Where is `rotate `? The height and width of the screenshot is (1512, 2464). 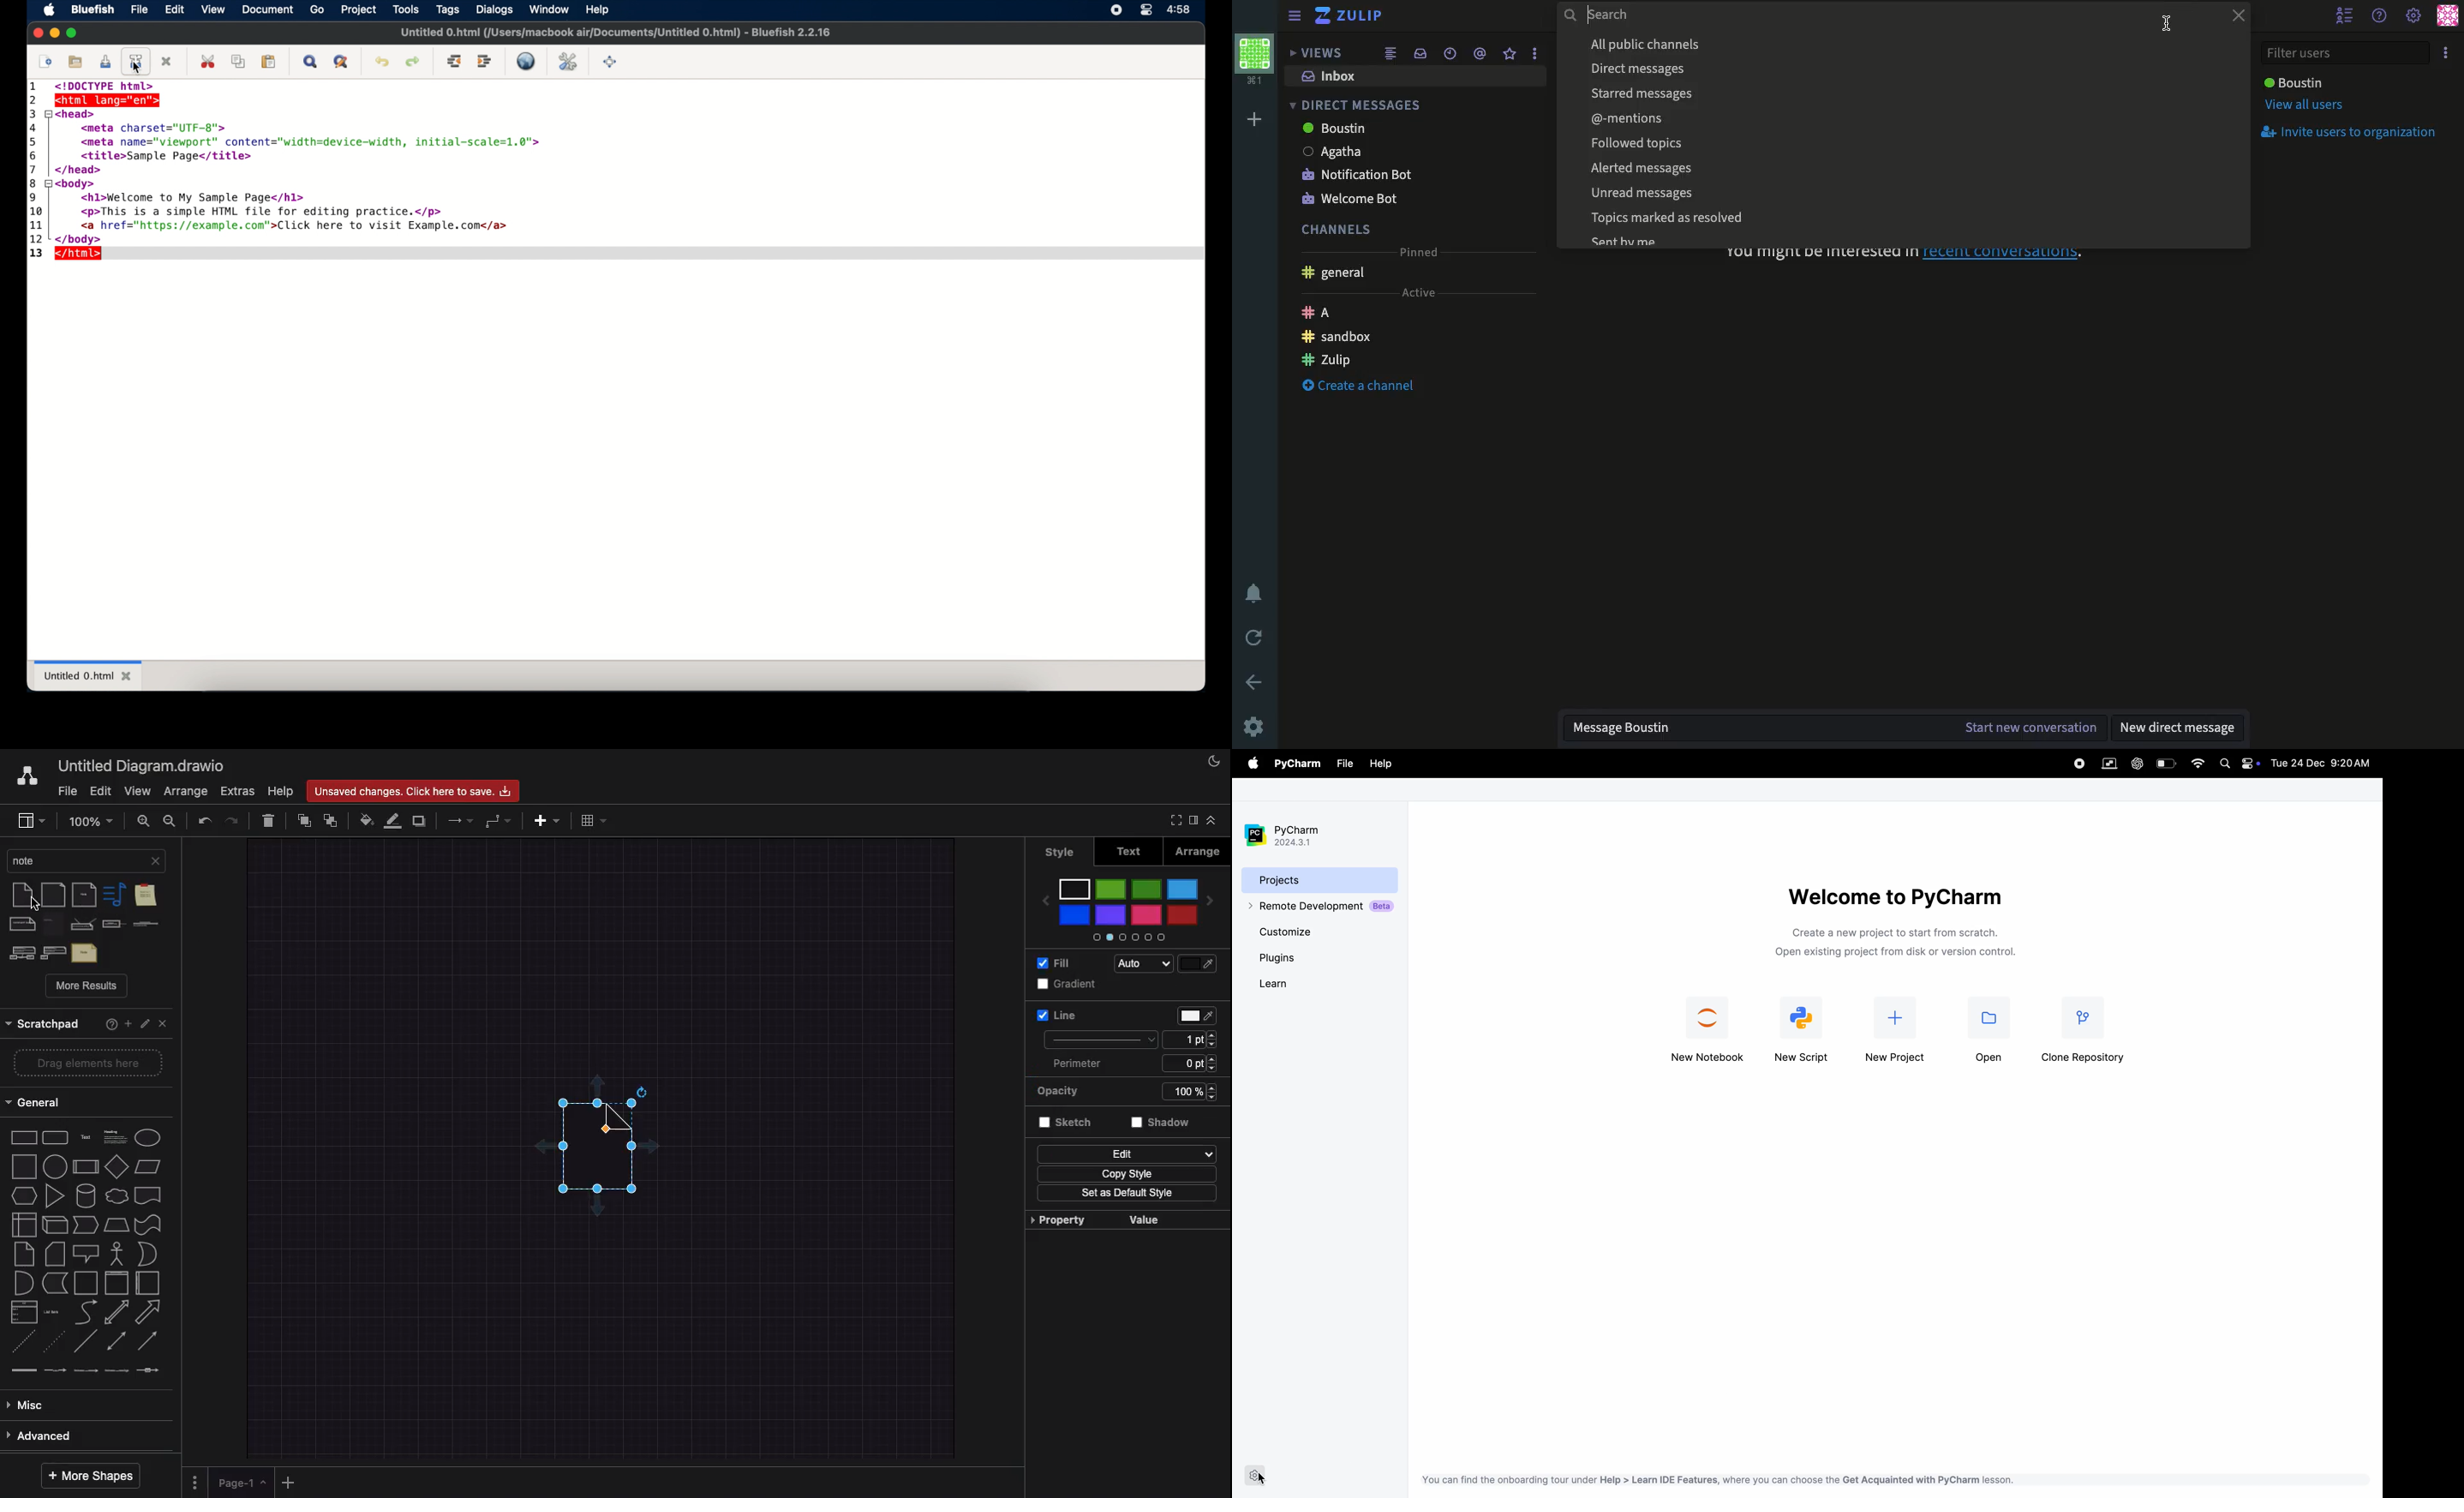 rotate  is located at coordinates (642, 1090).